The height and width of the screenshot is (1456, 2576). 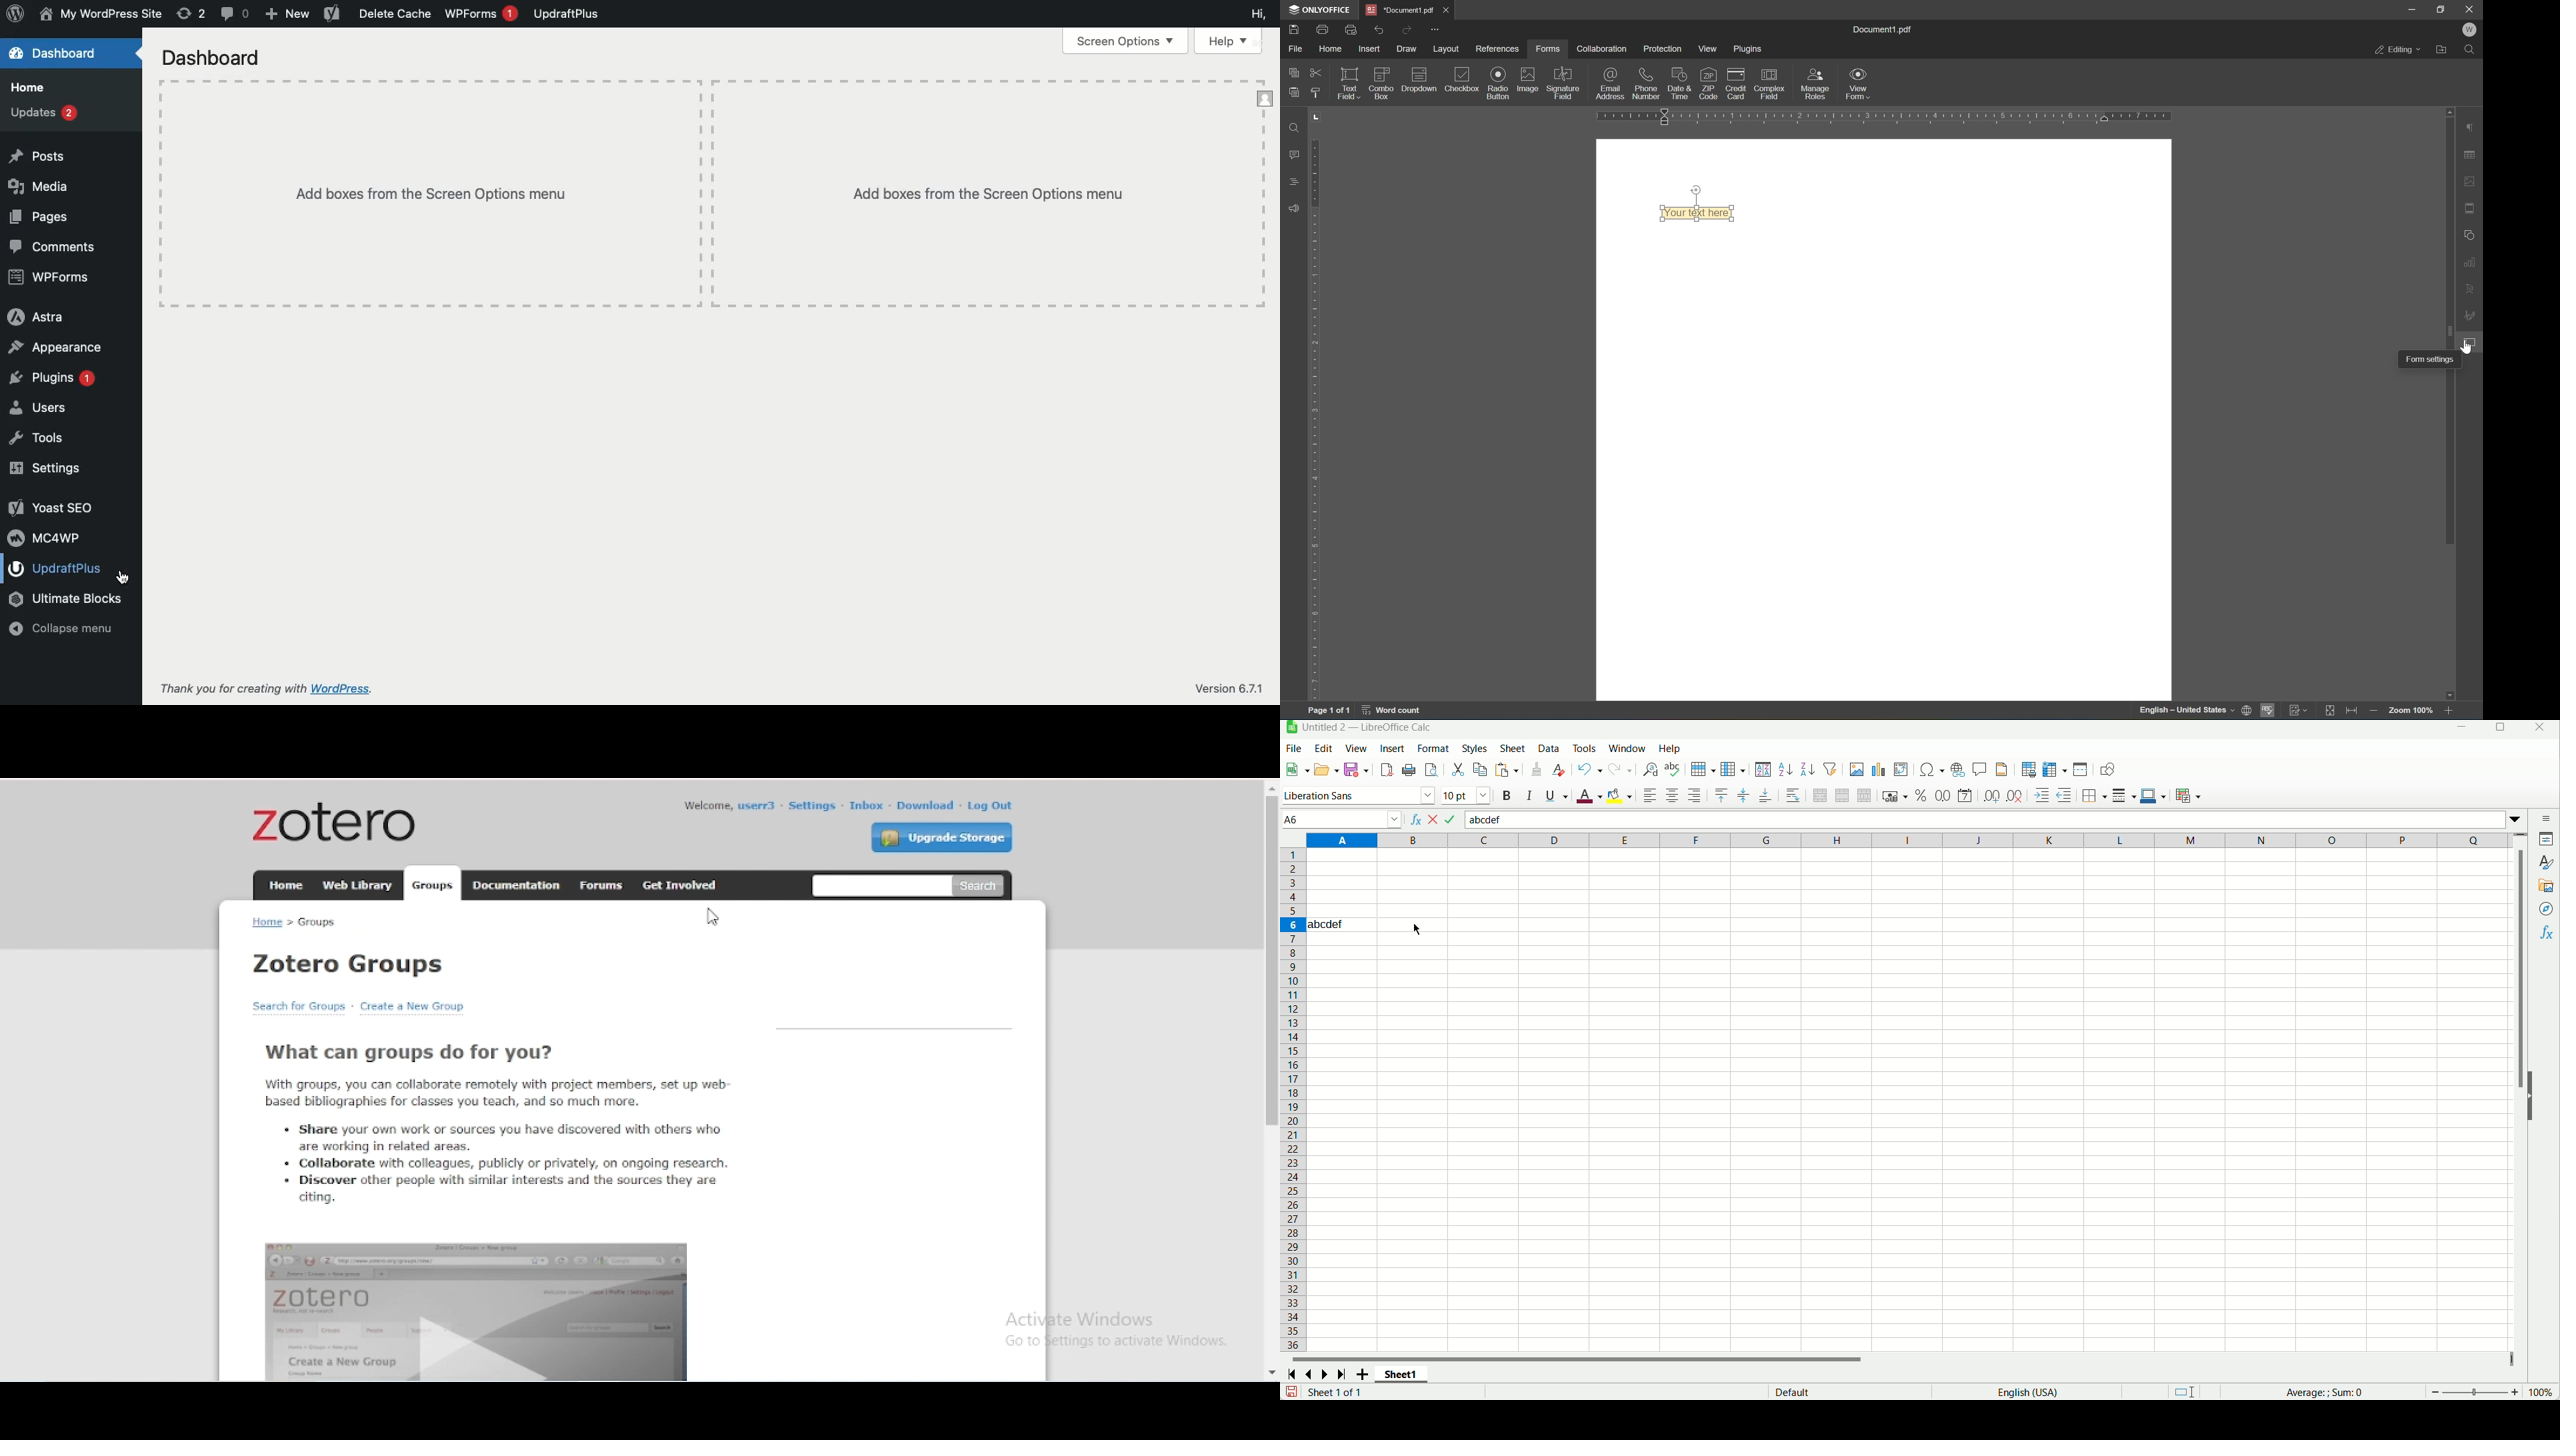 I want to click on Posts, so click(x=35, y=157).